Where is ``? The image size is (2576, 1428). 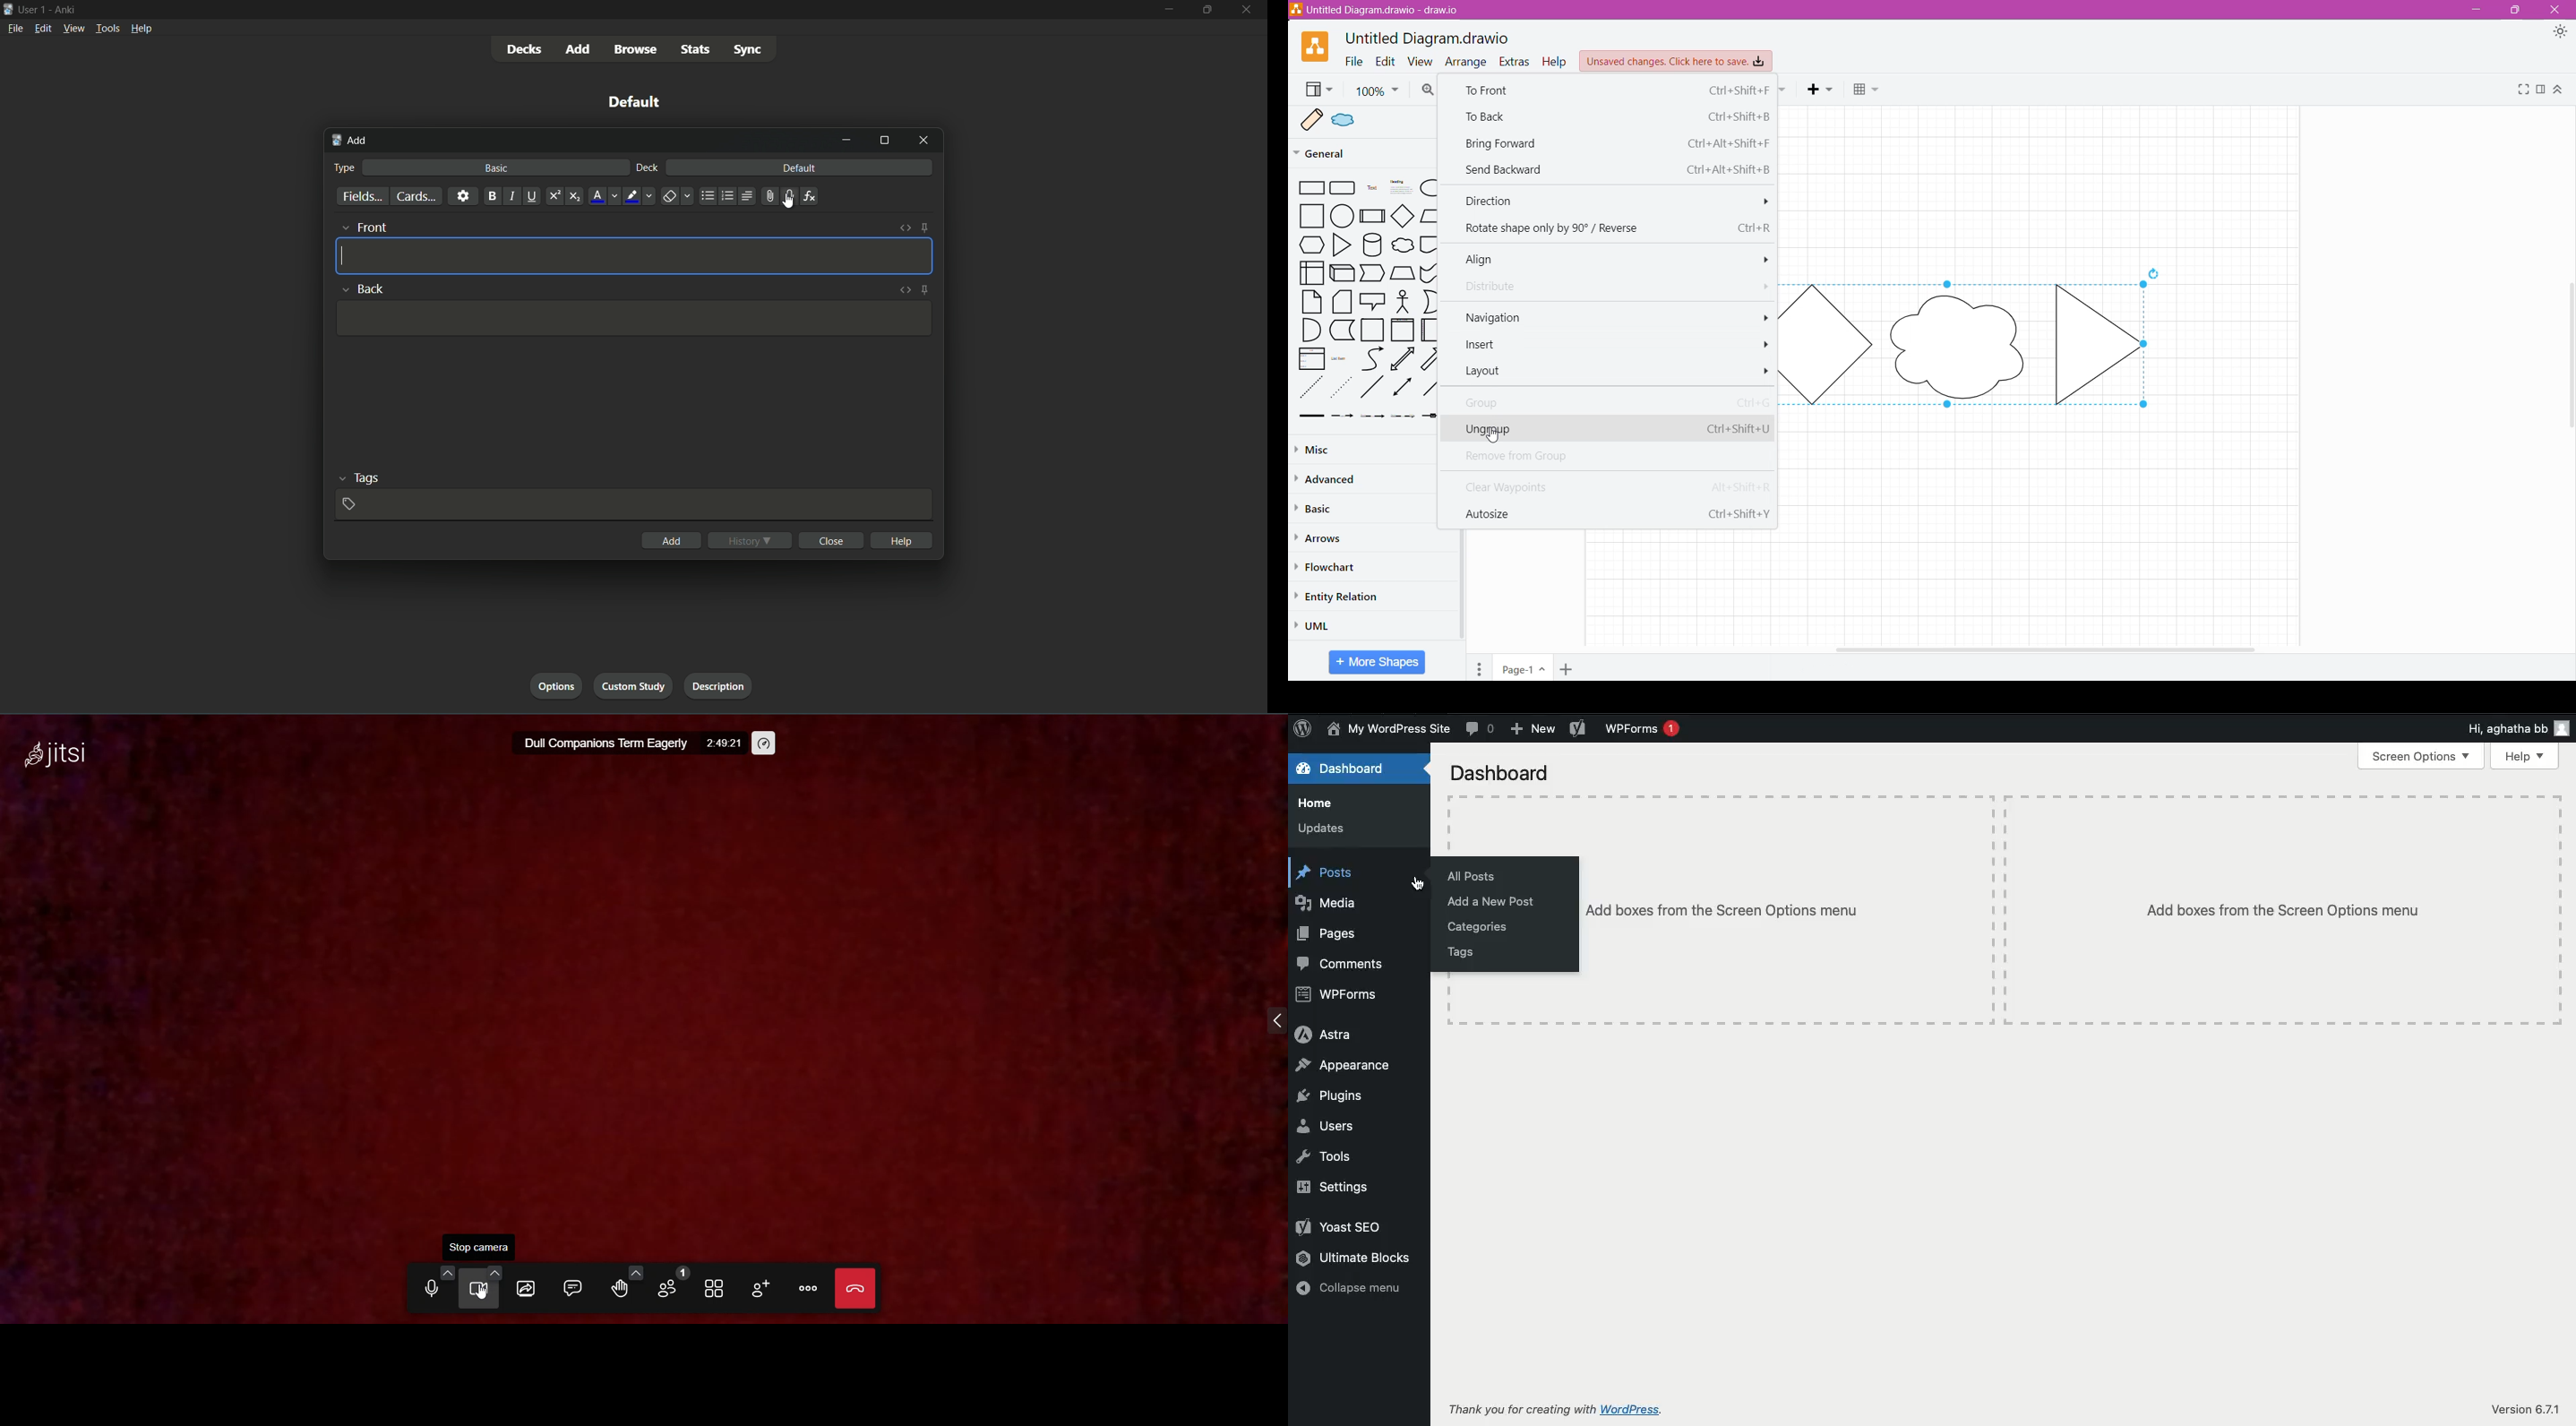  is located at coordinates (1343, 769).